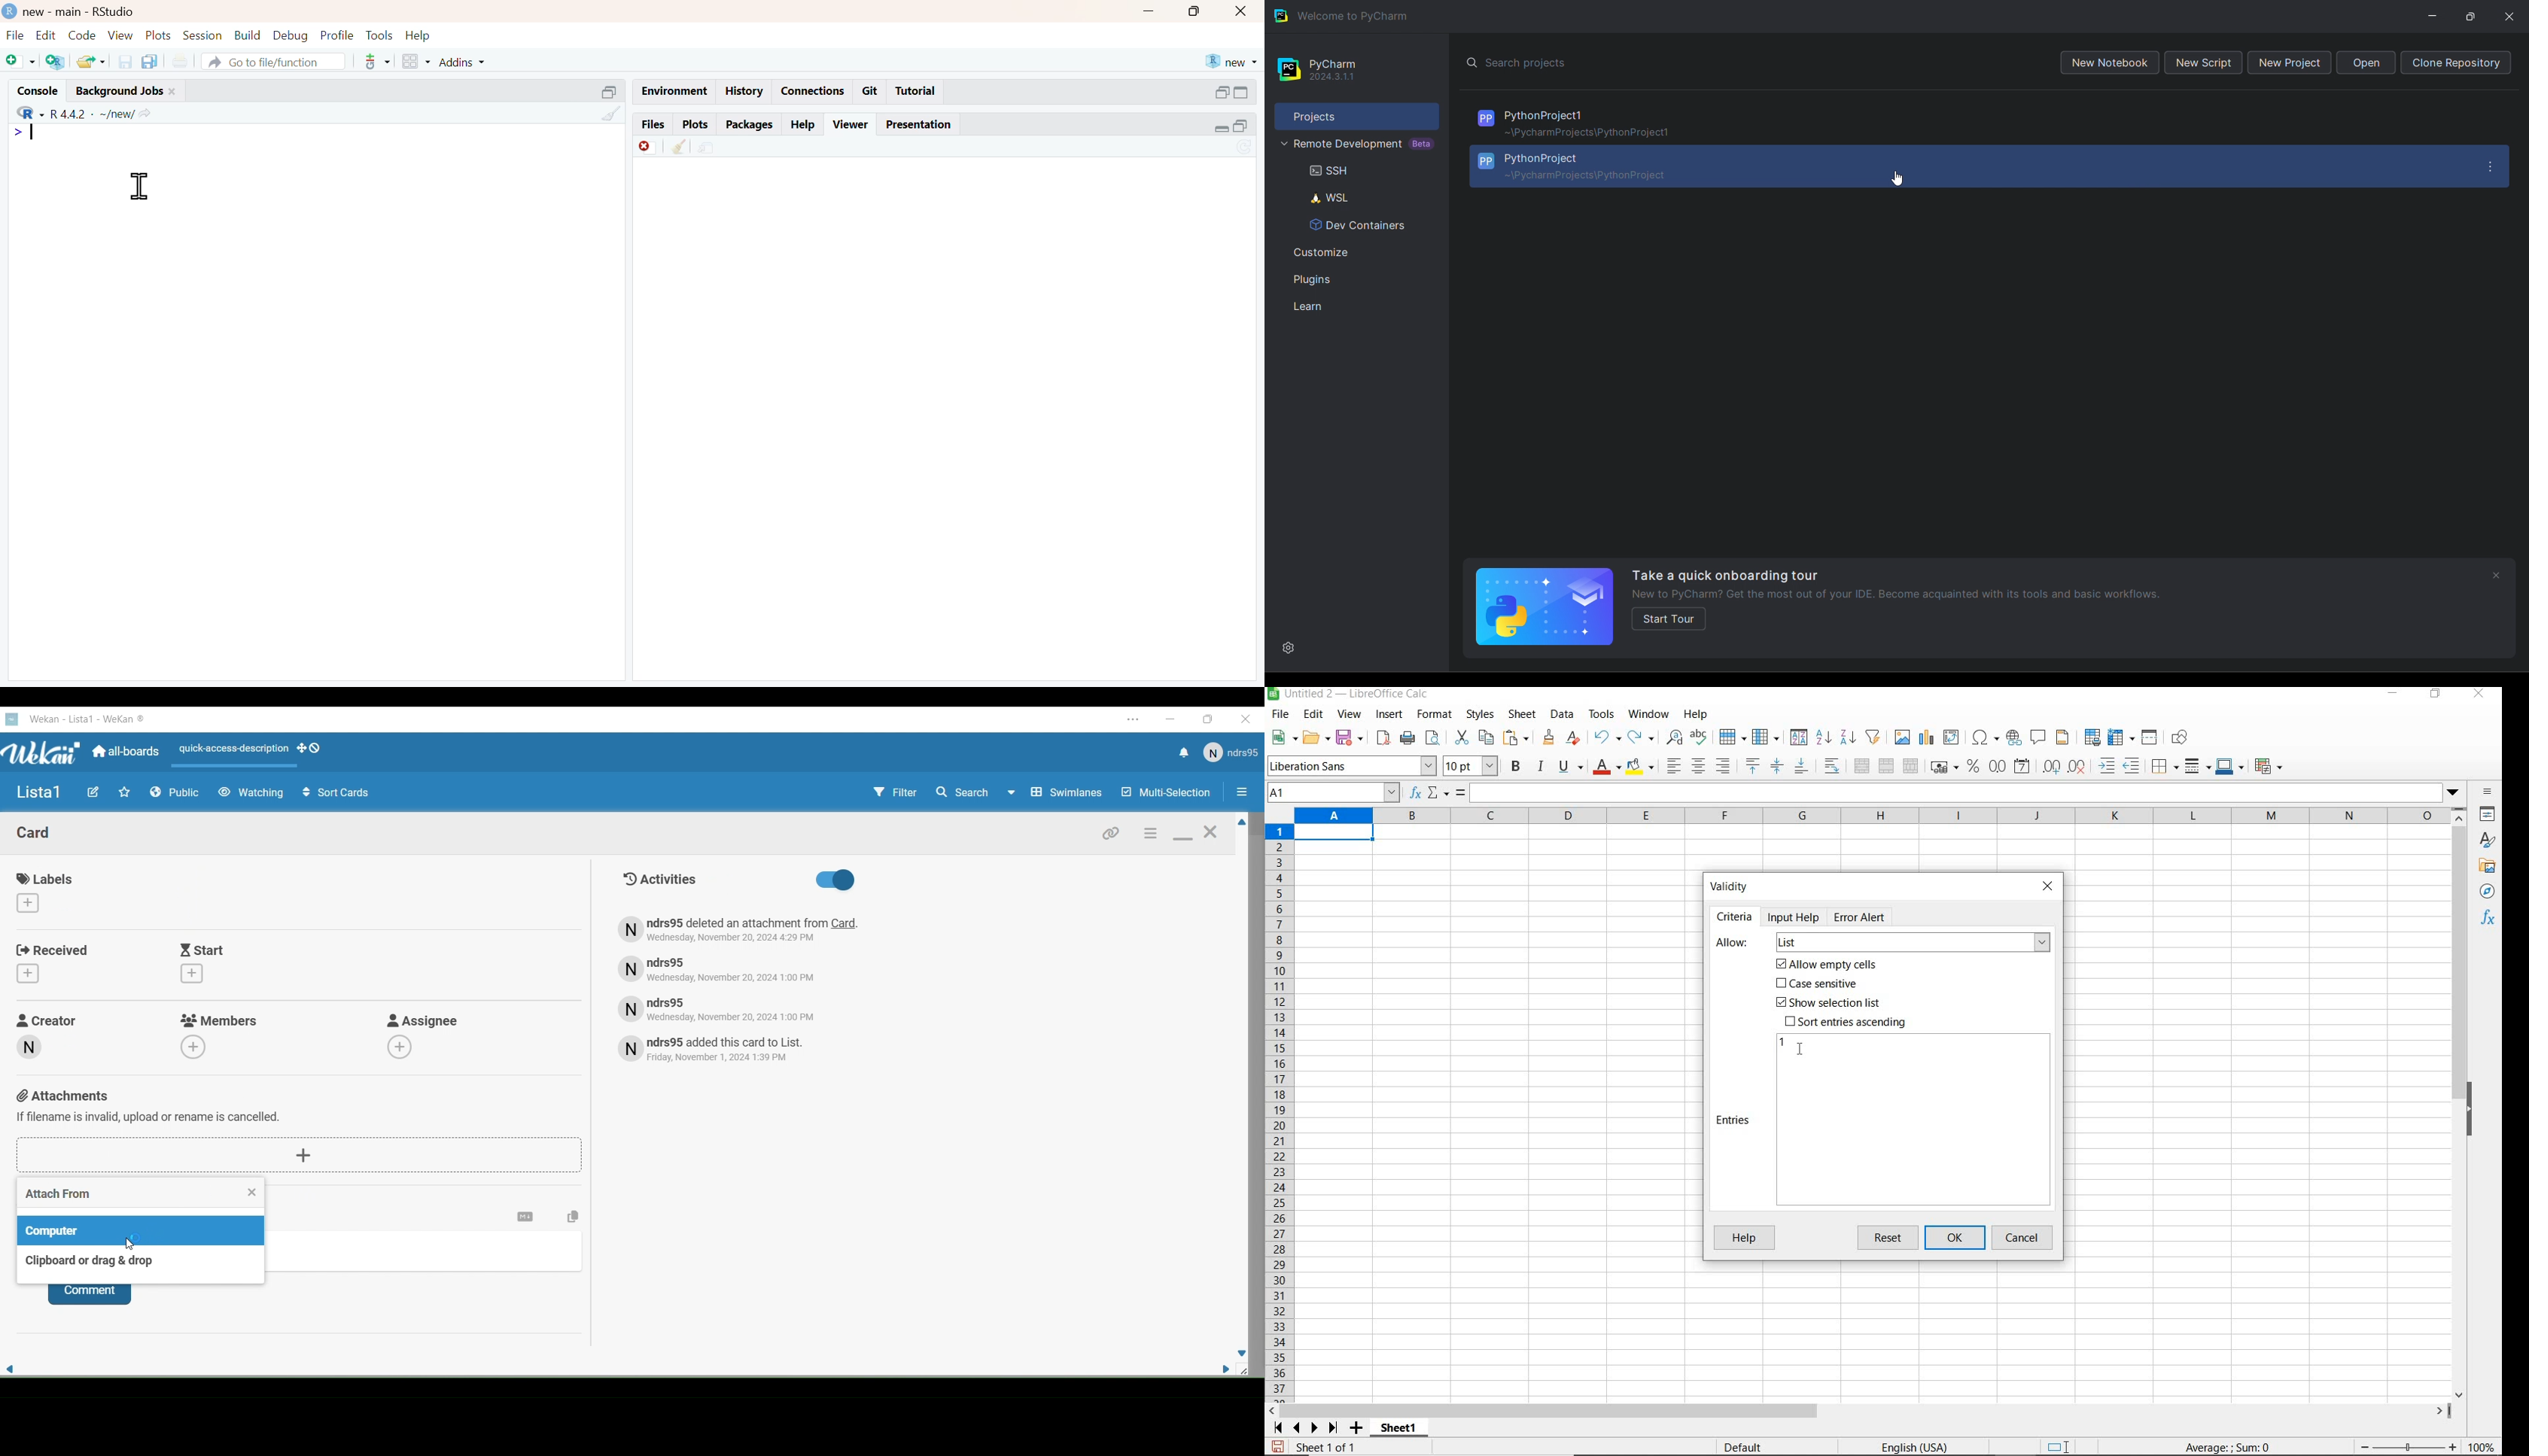  Describe the element at coordinates (1210, 836) in the screenshot. I see `Close` at that location.